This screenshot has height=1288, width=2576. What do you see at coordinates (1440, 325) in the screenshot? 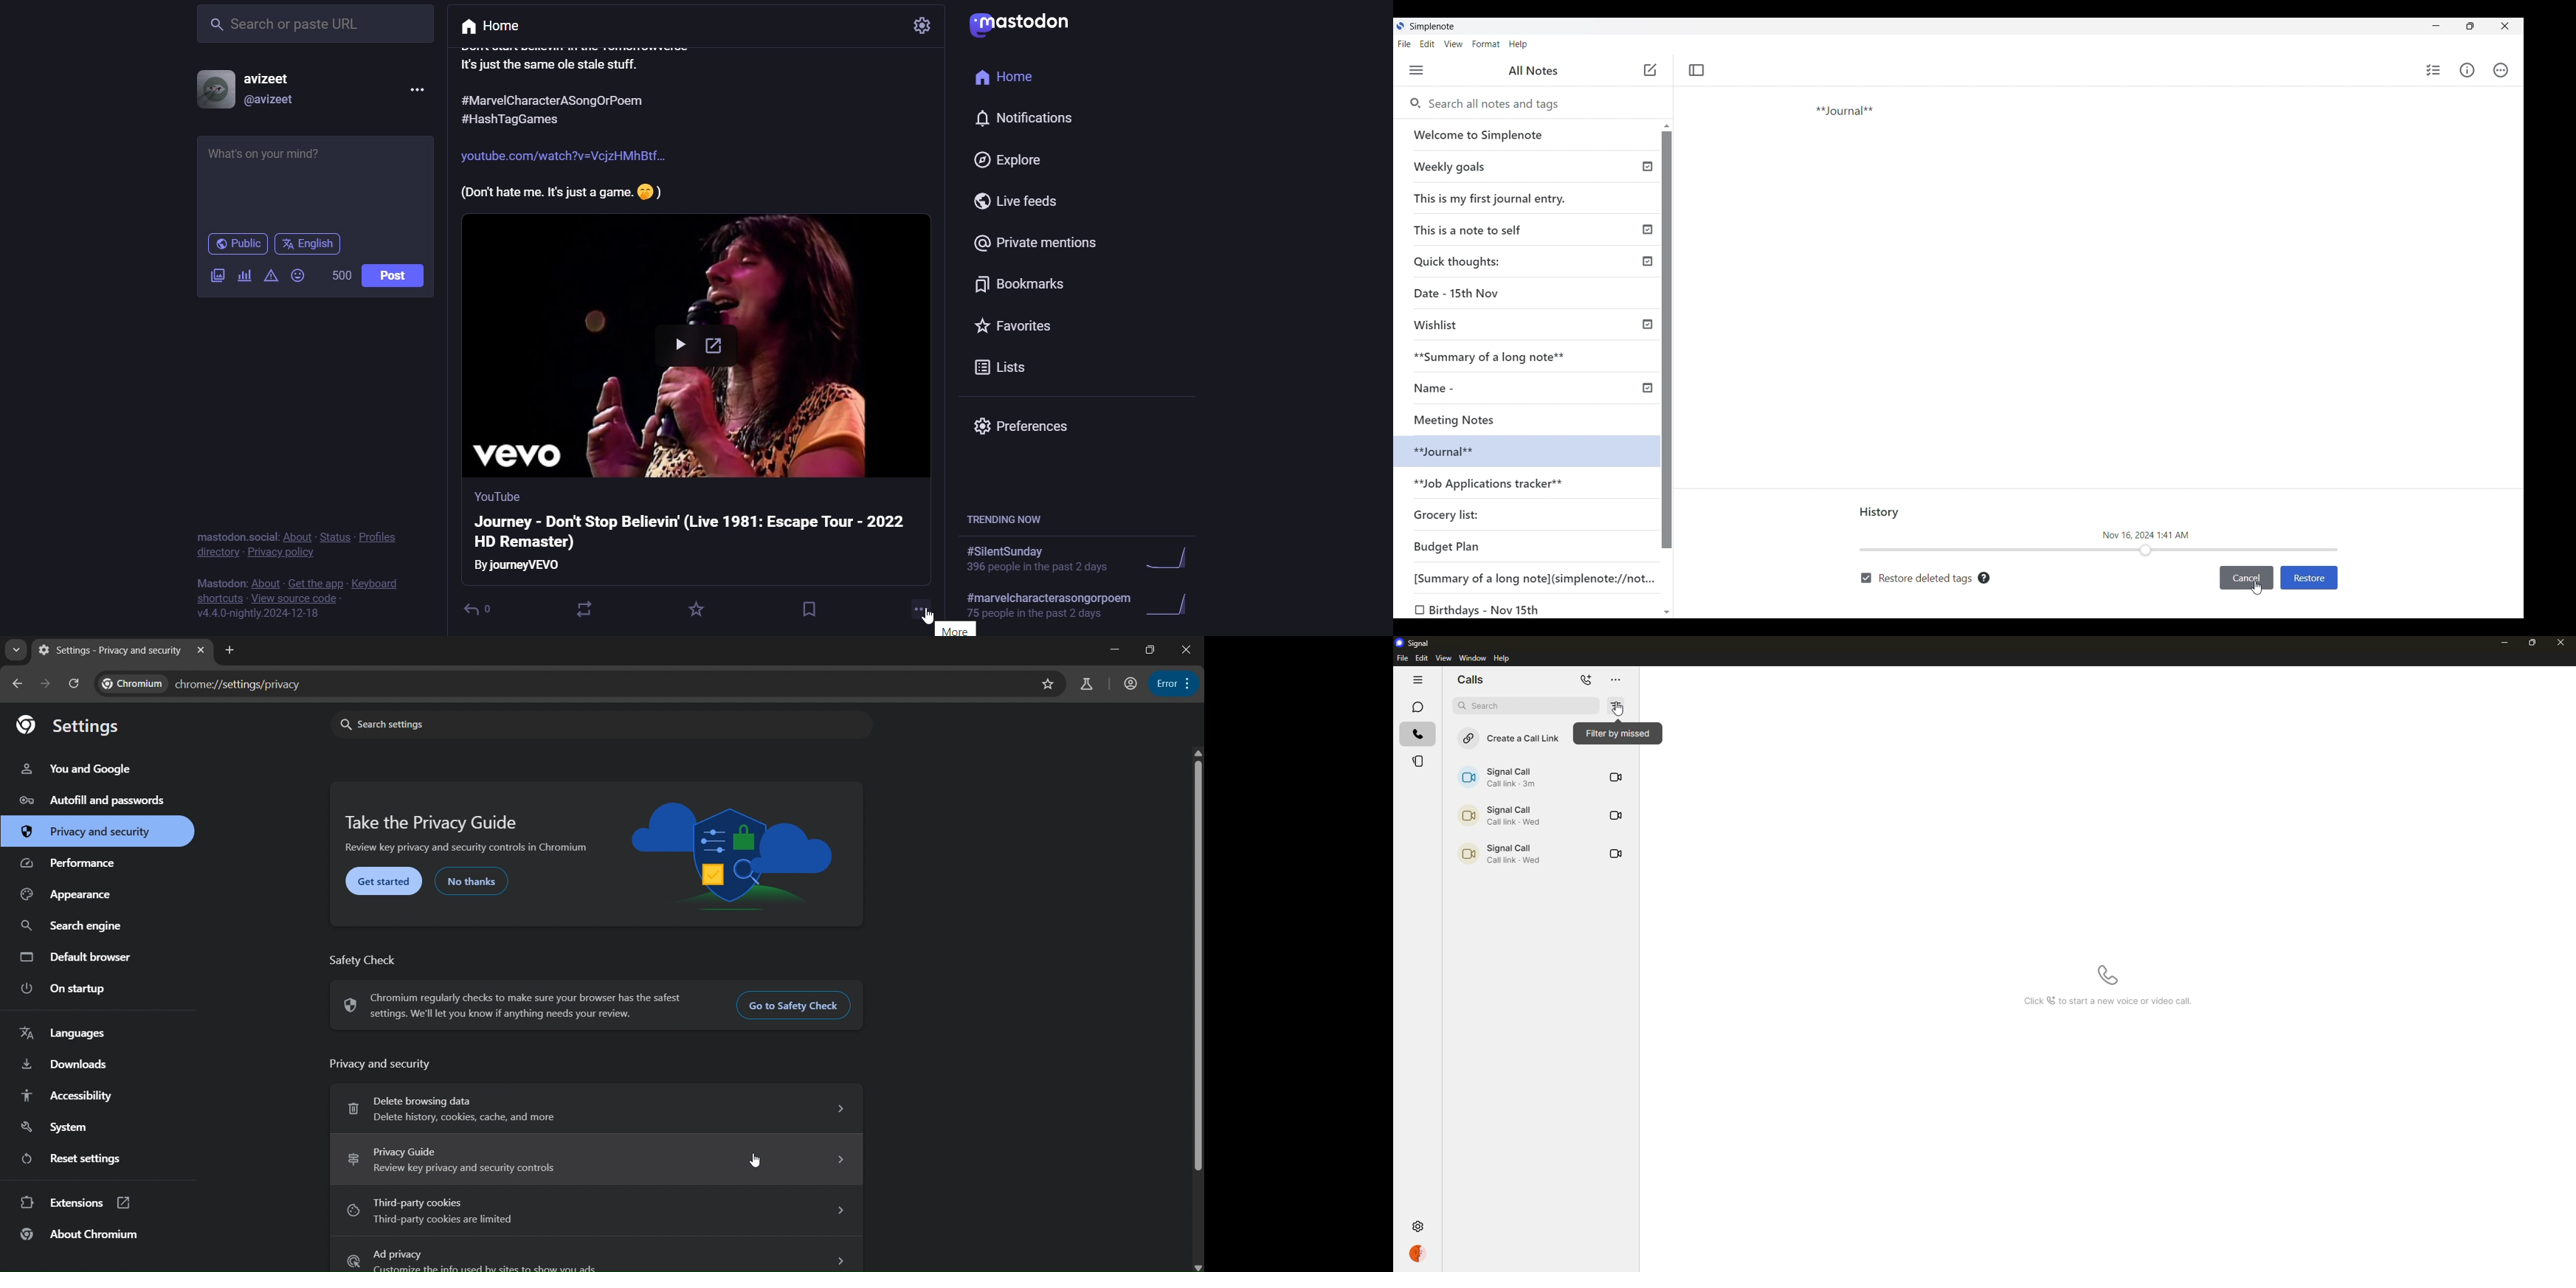
I see `Wishlist` at bounding box center [1440, 325].